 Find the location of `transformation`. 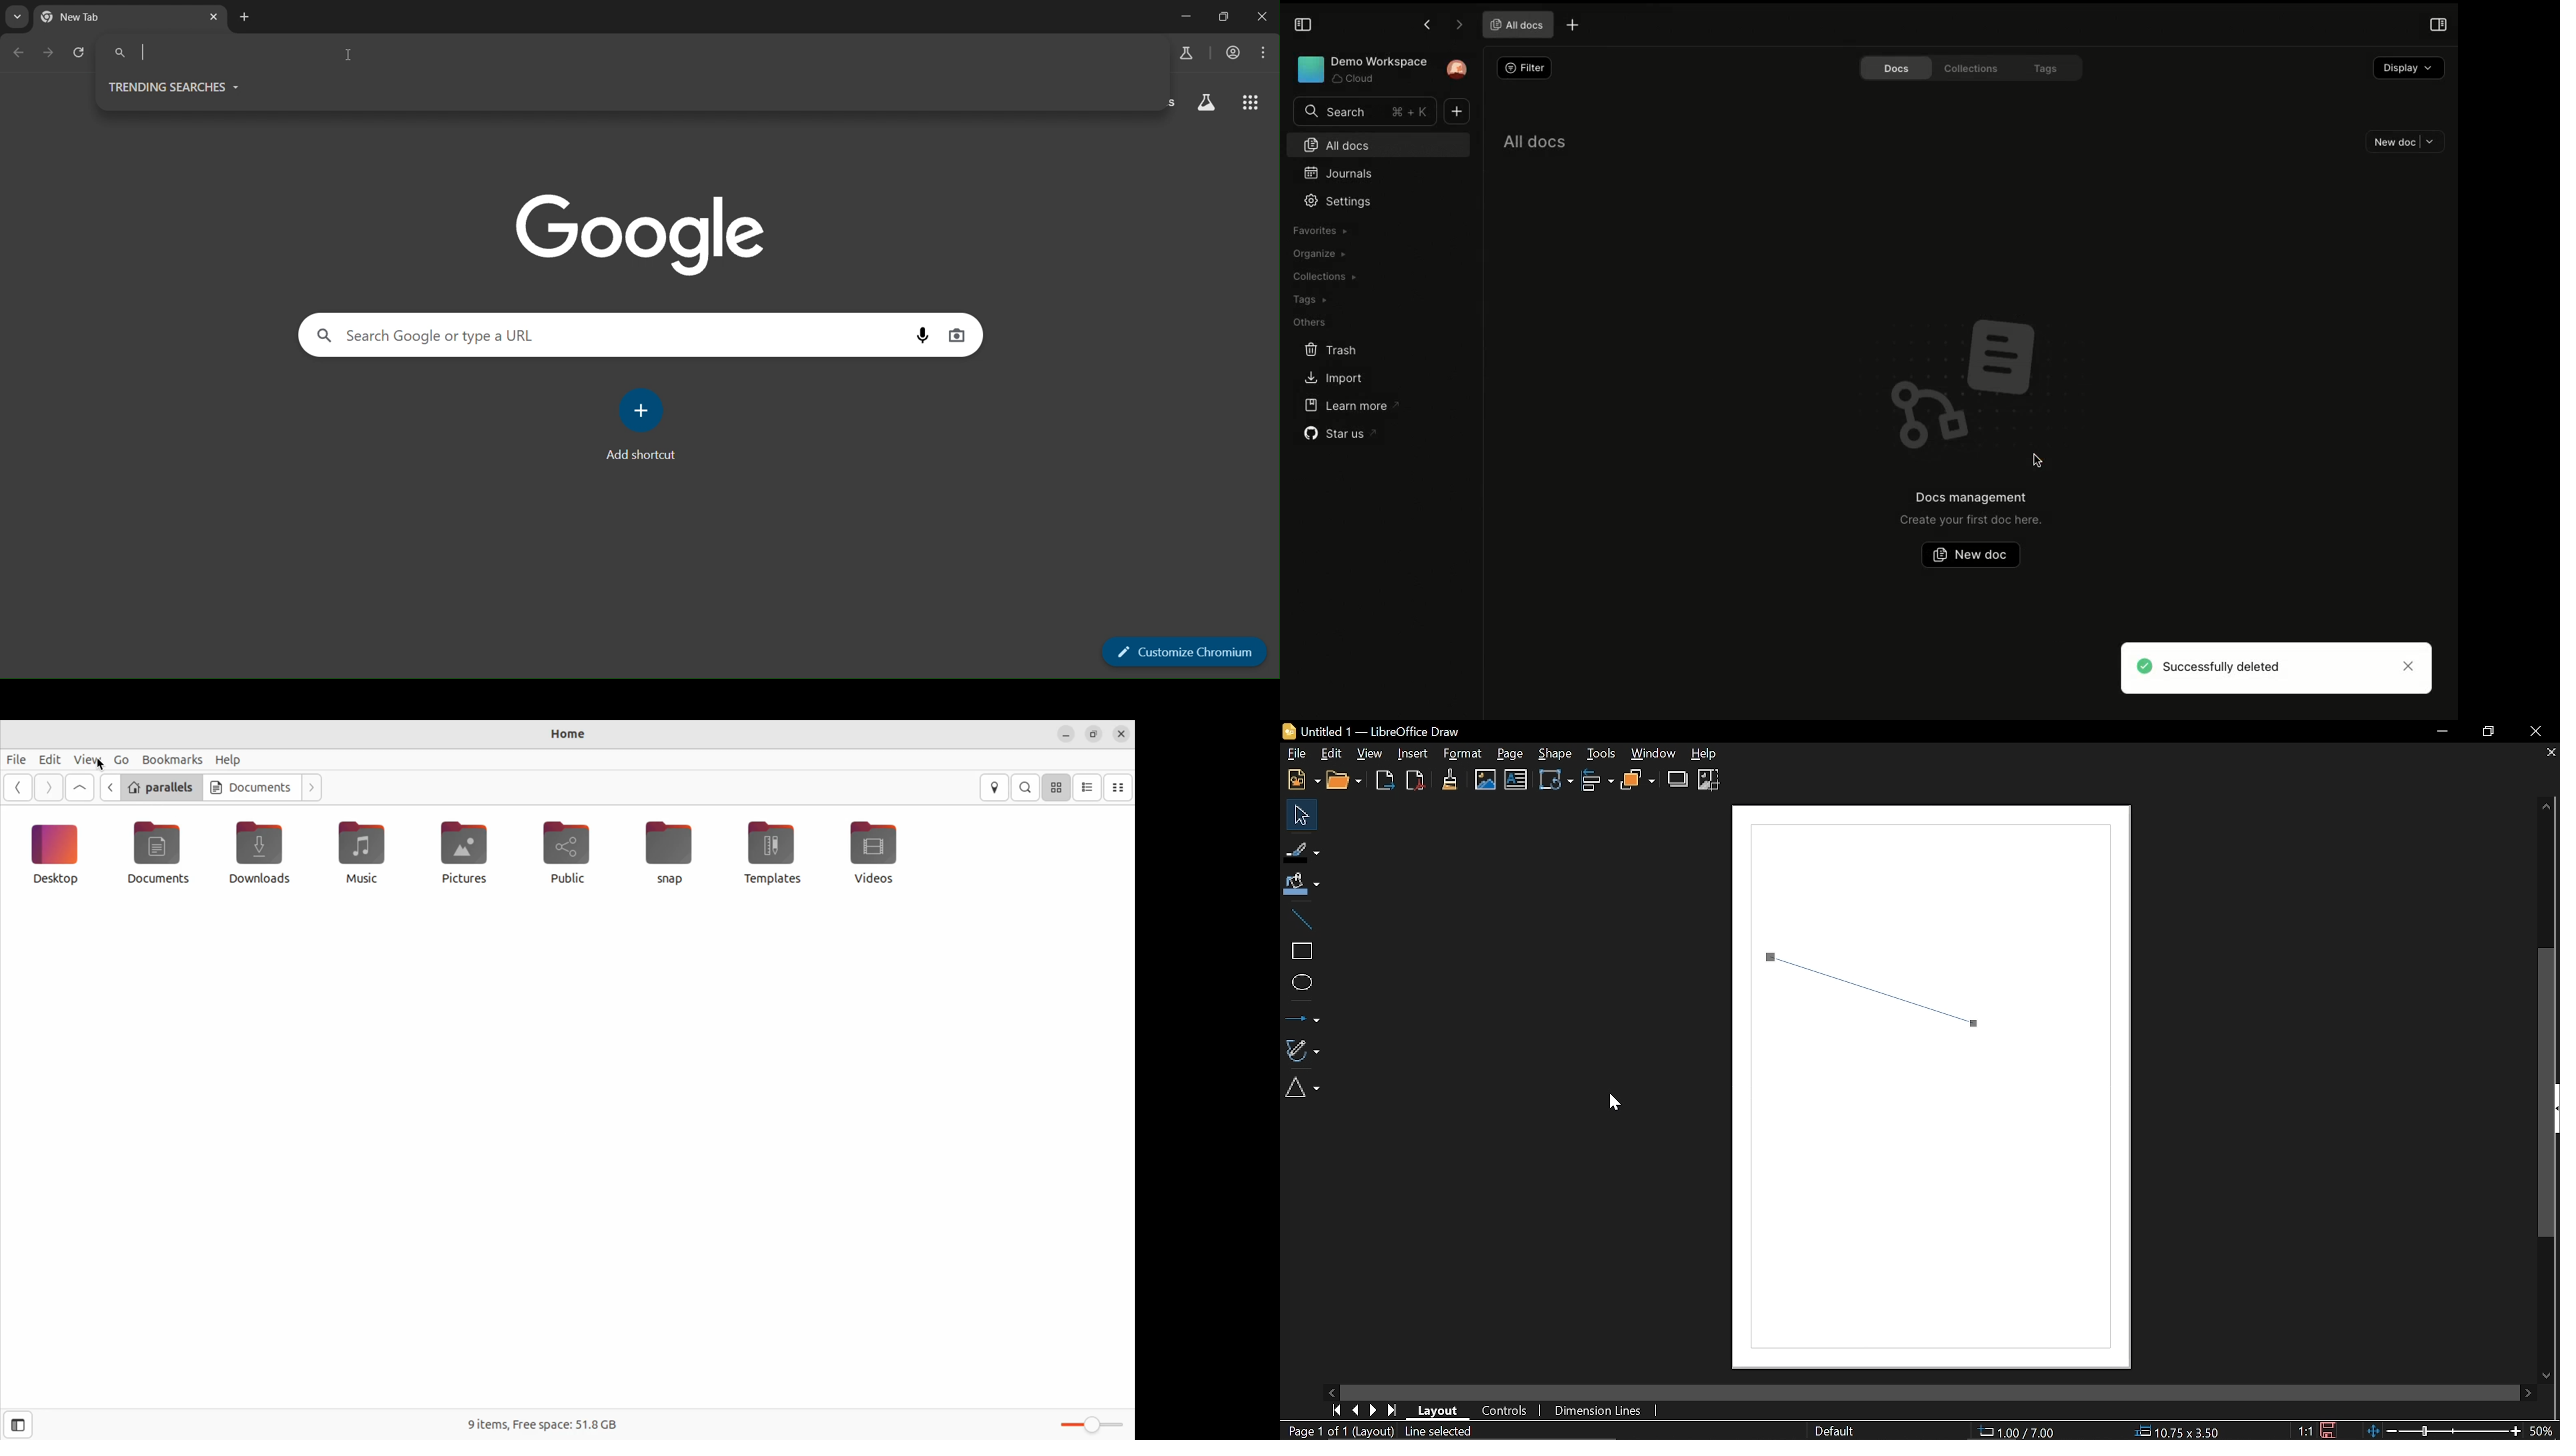

transformation is located at coordinates (1554, 782).